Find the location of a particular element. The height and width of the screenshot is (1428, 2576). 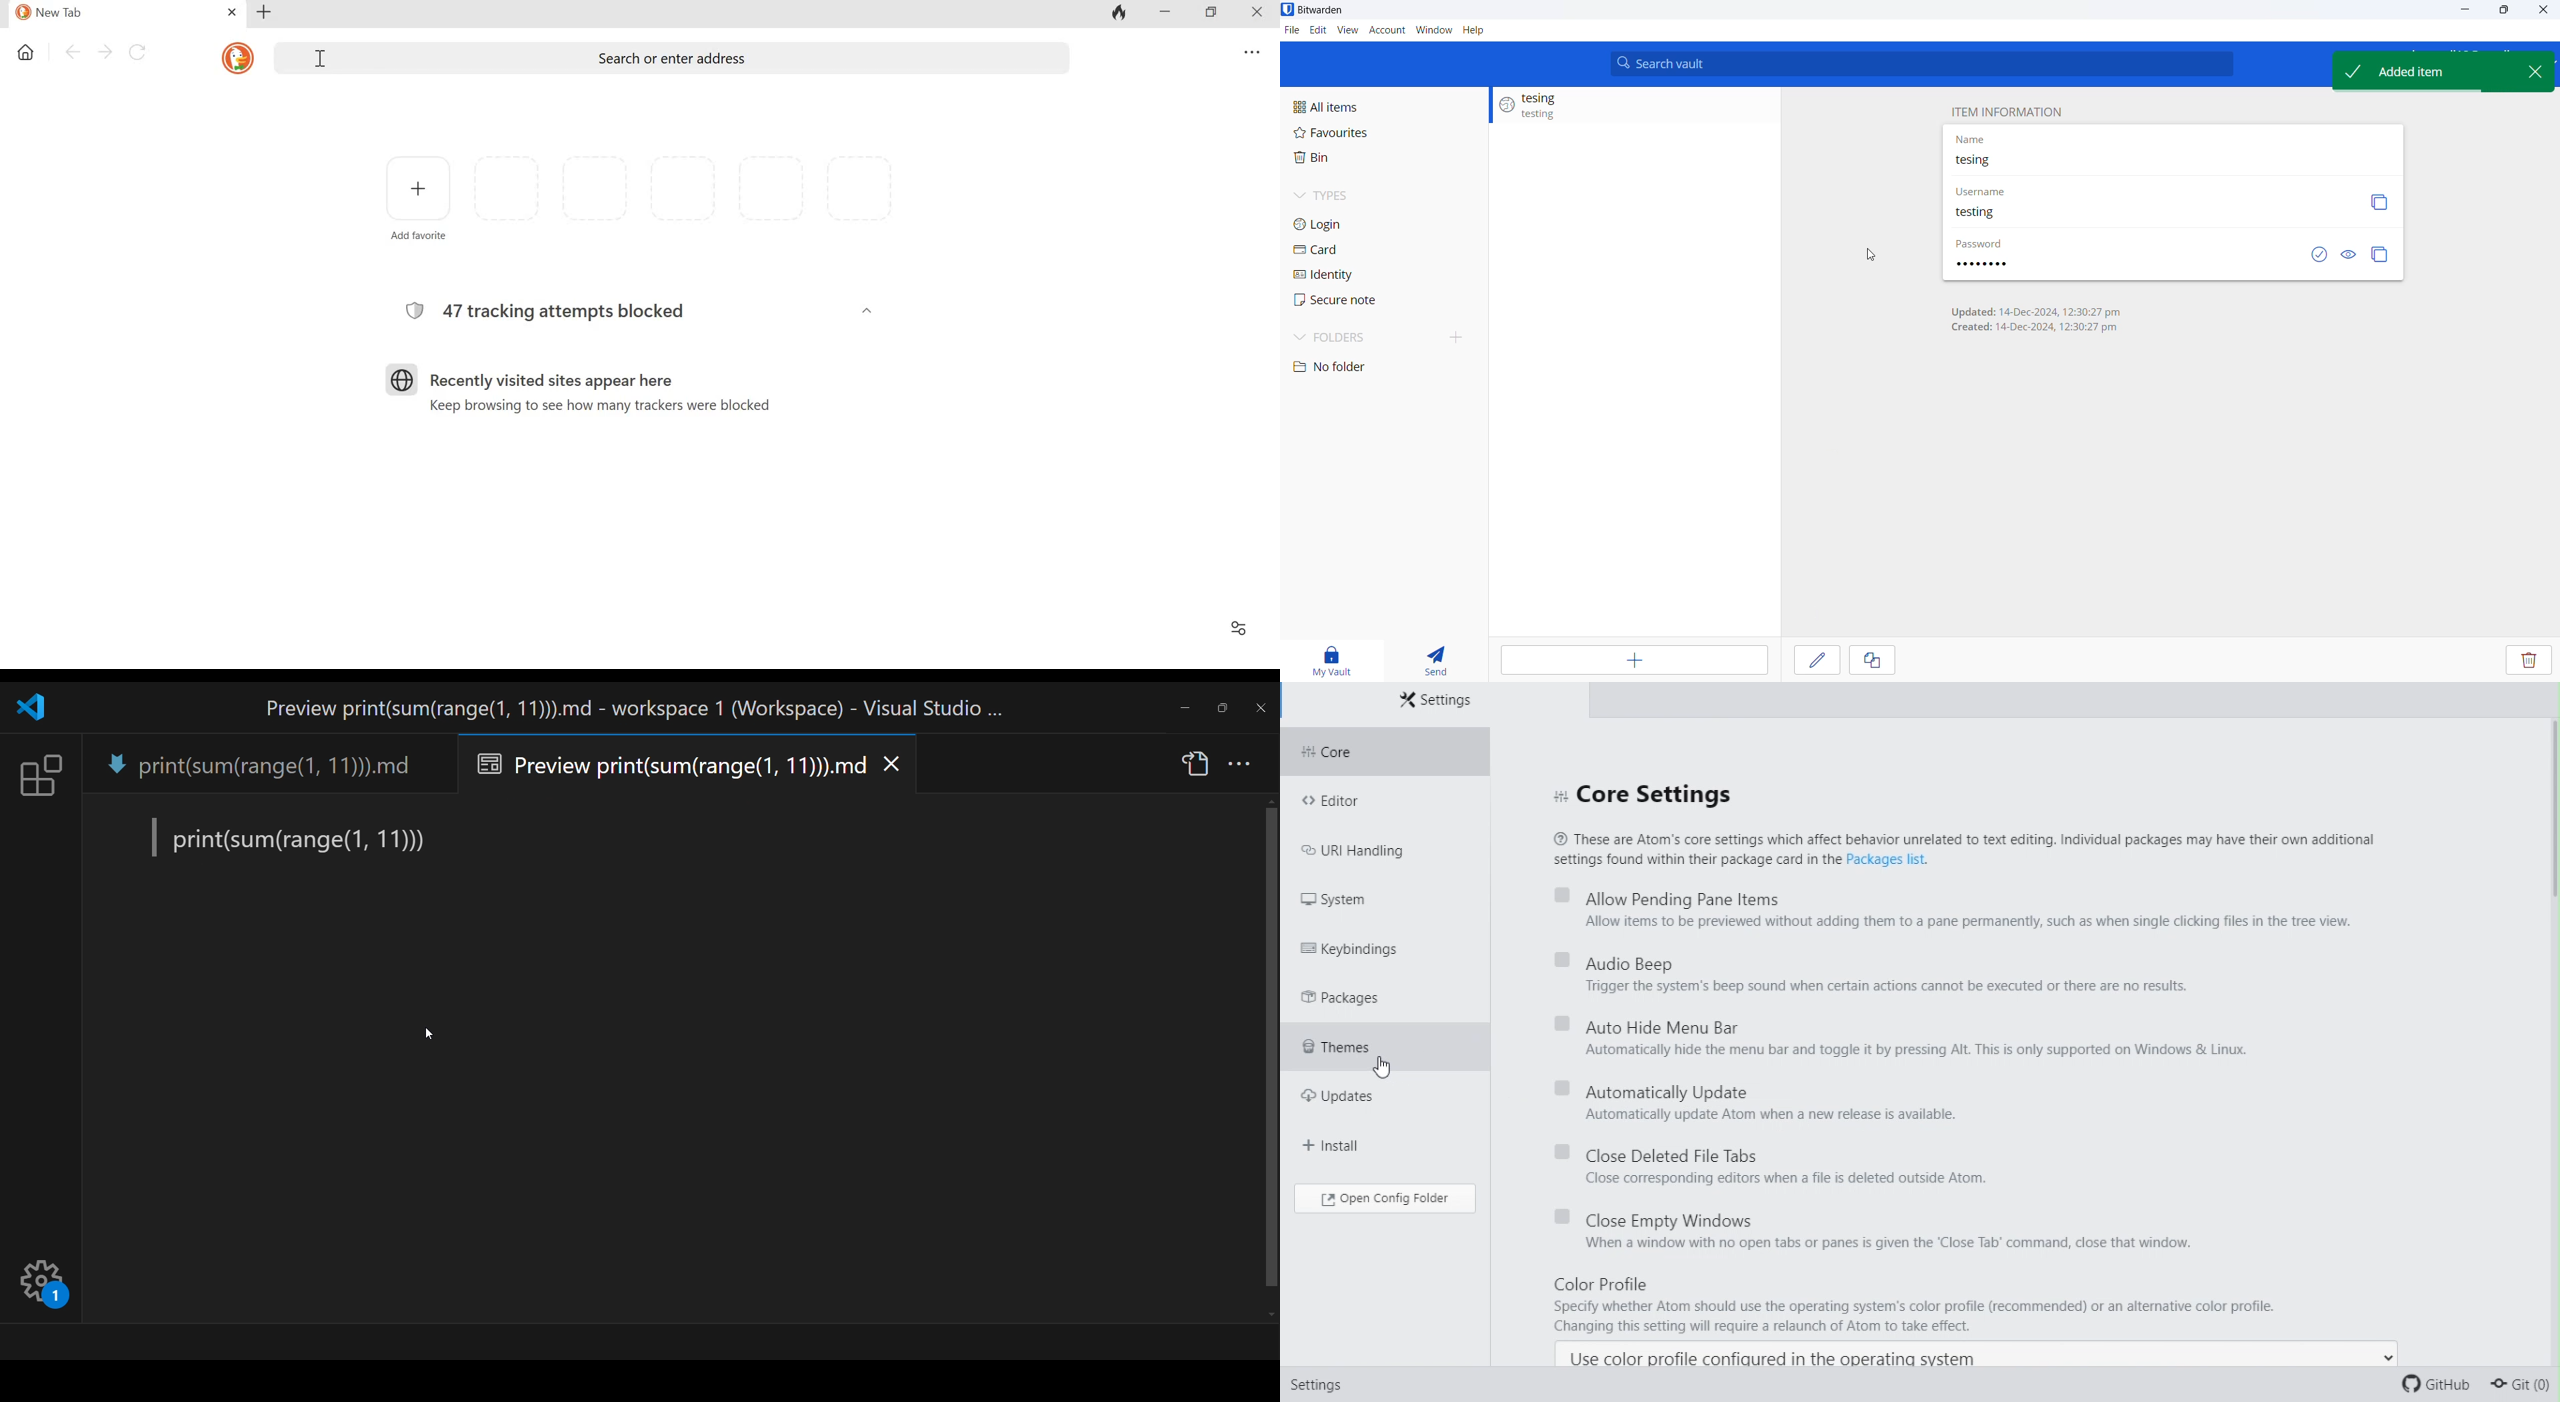

Search vault input box is located at coordinates (1917, 64).